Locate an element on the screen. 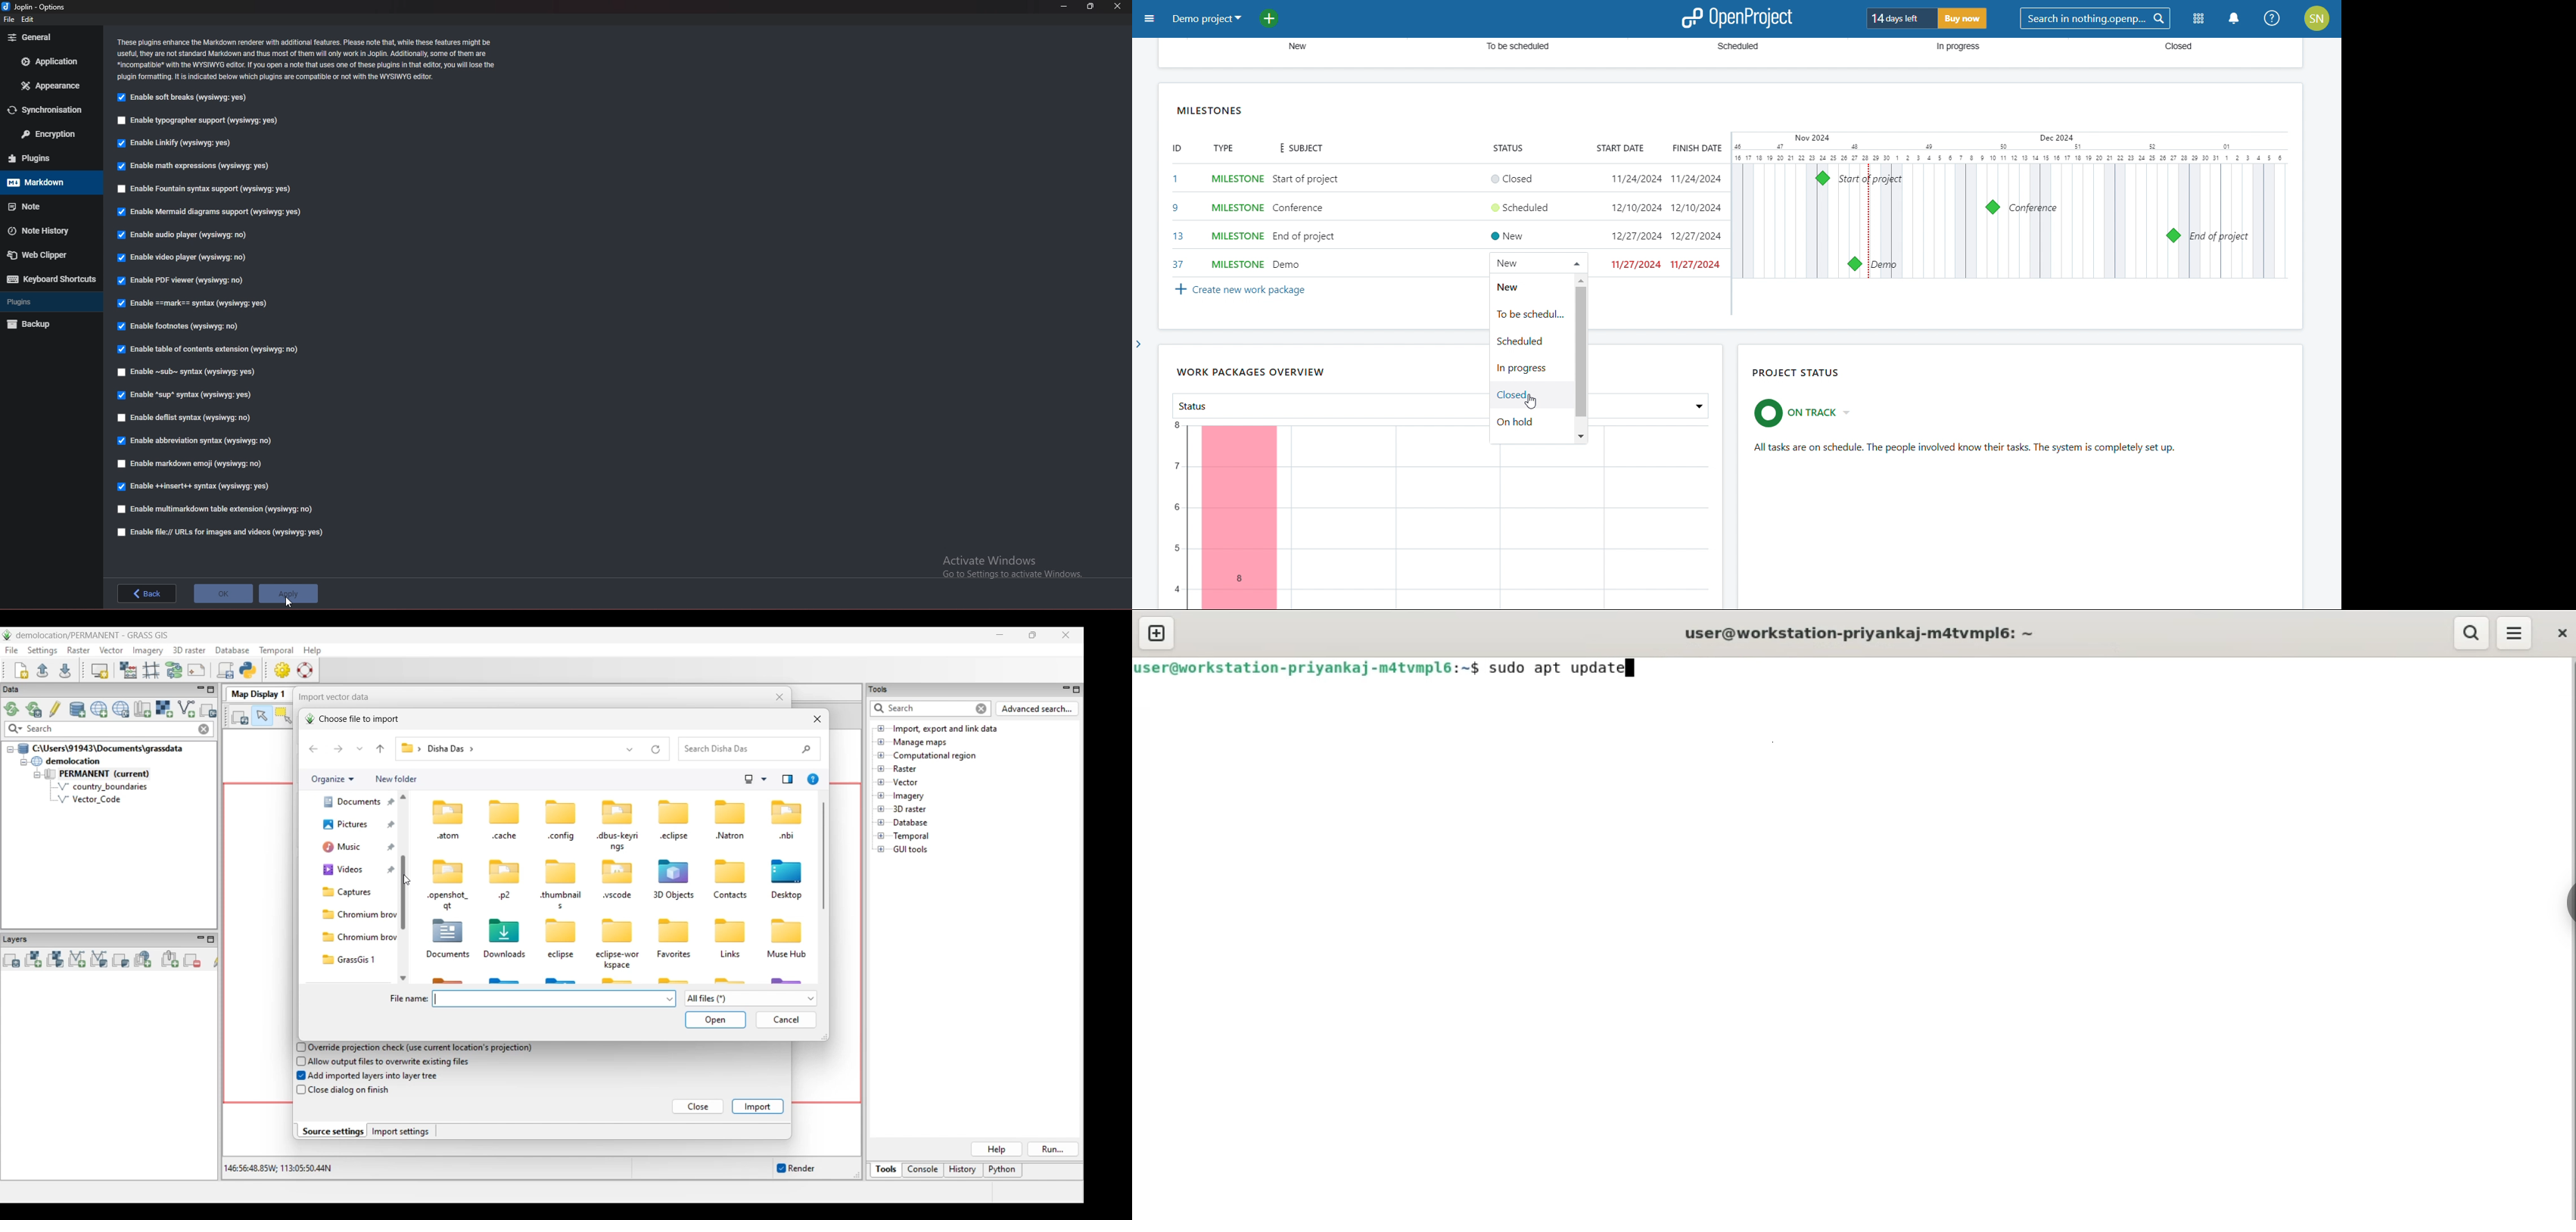 The height and width of the screenshot is (1232, 2576). scroll down is located at coordinates (1581, 435).